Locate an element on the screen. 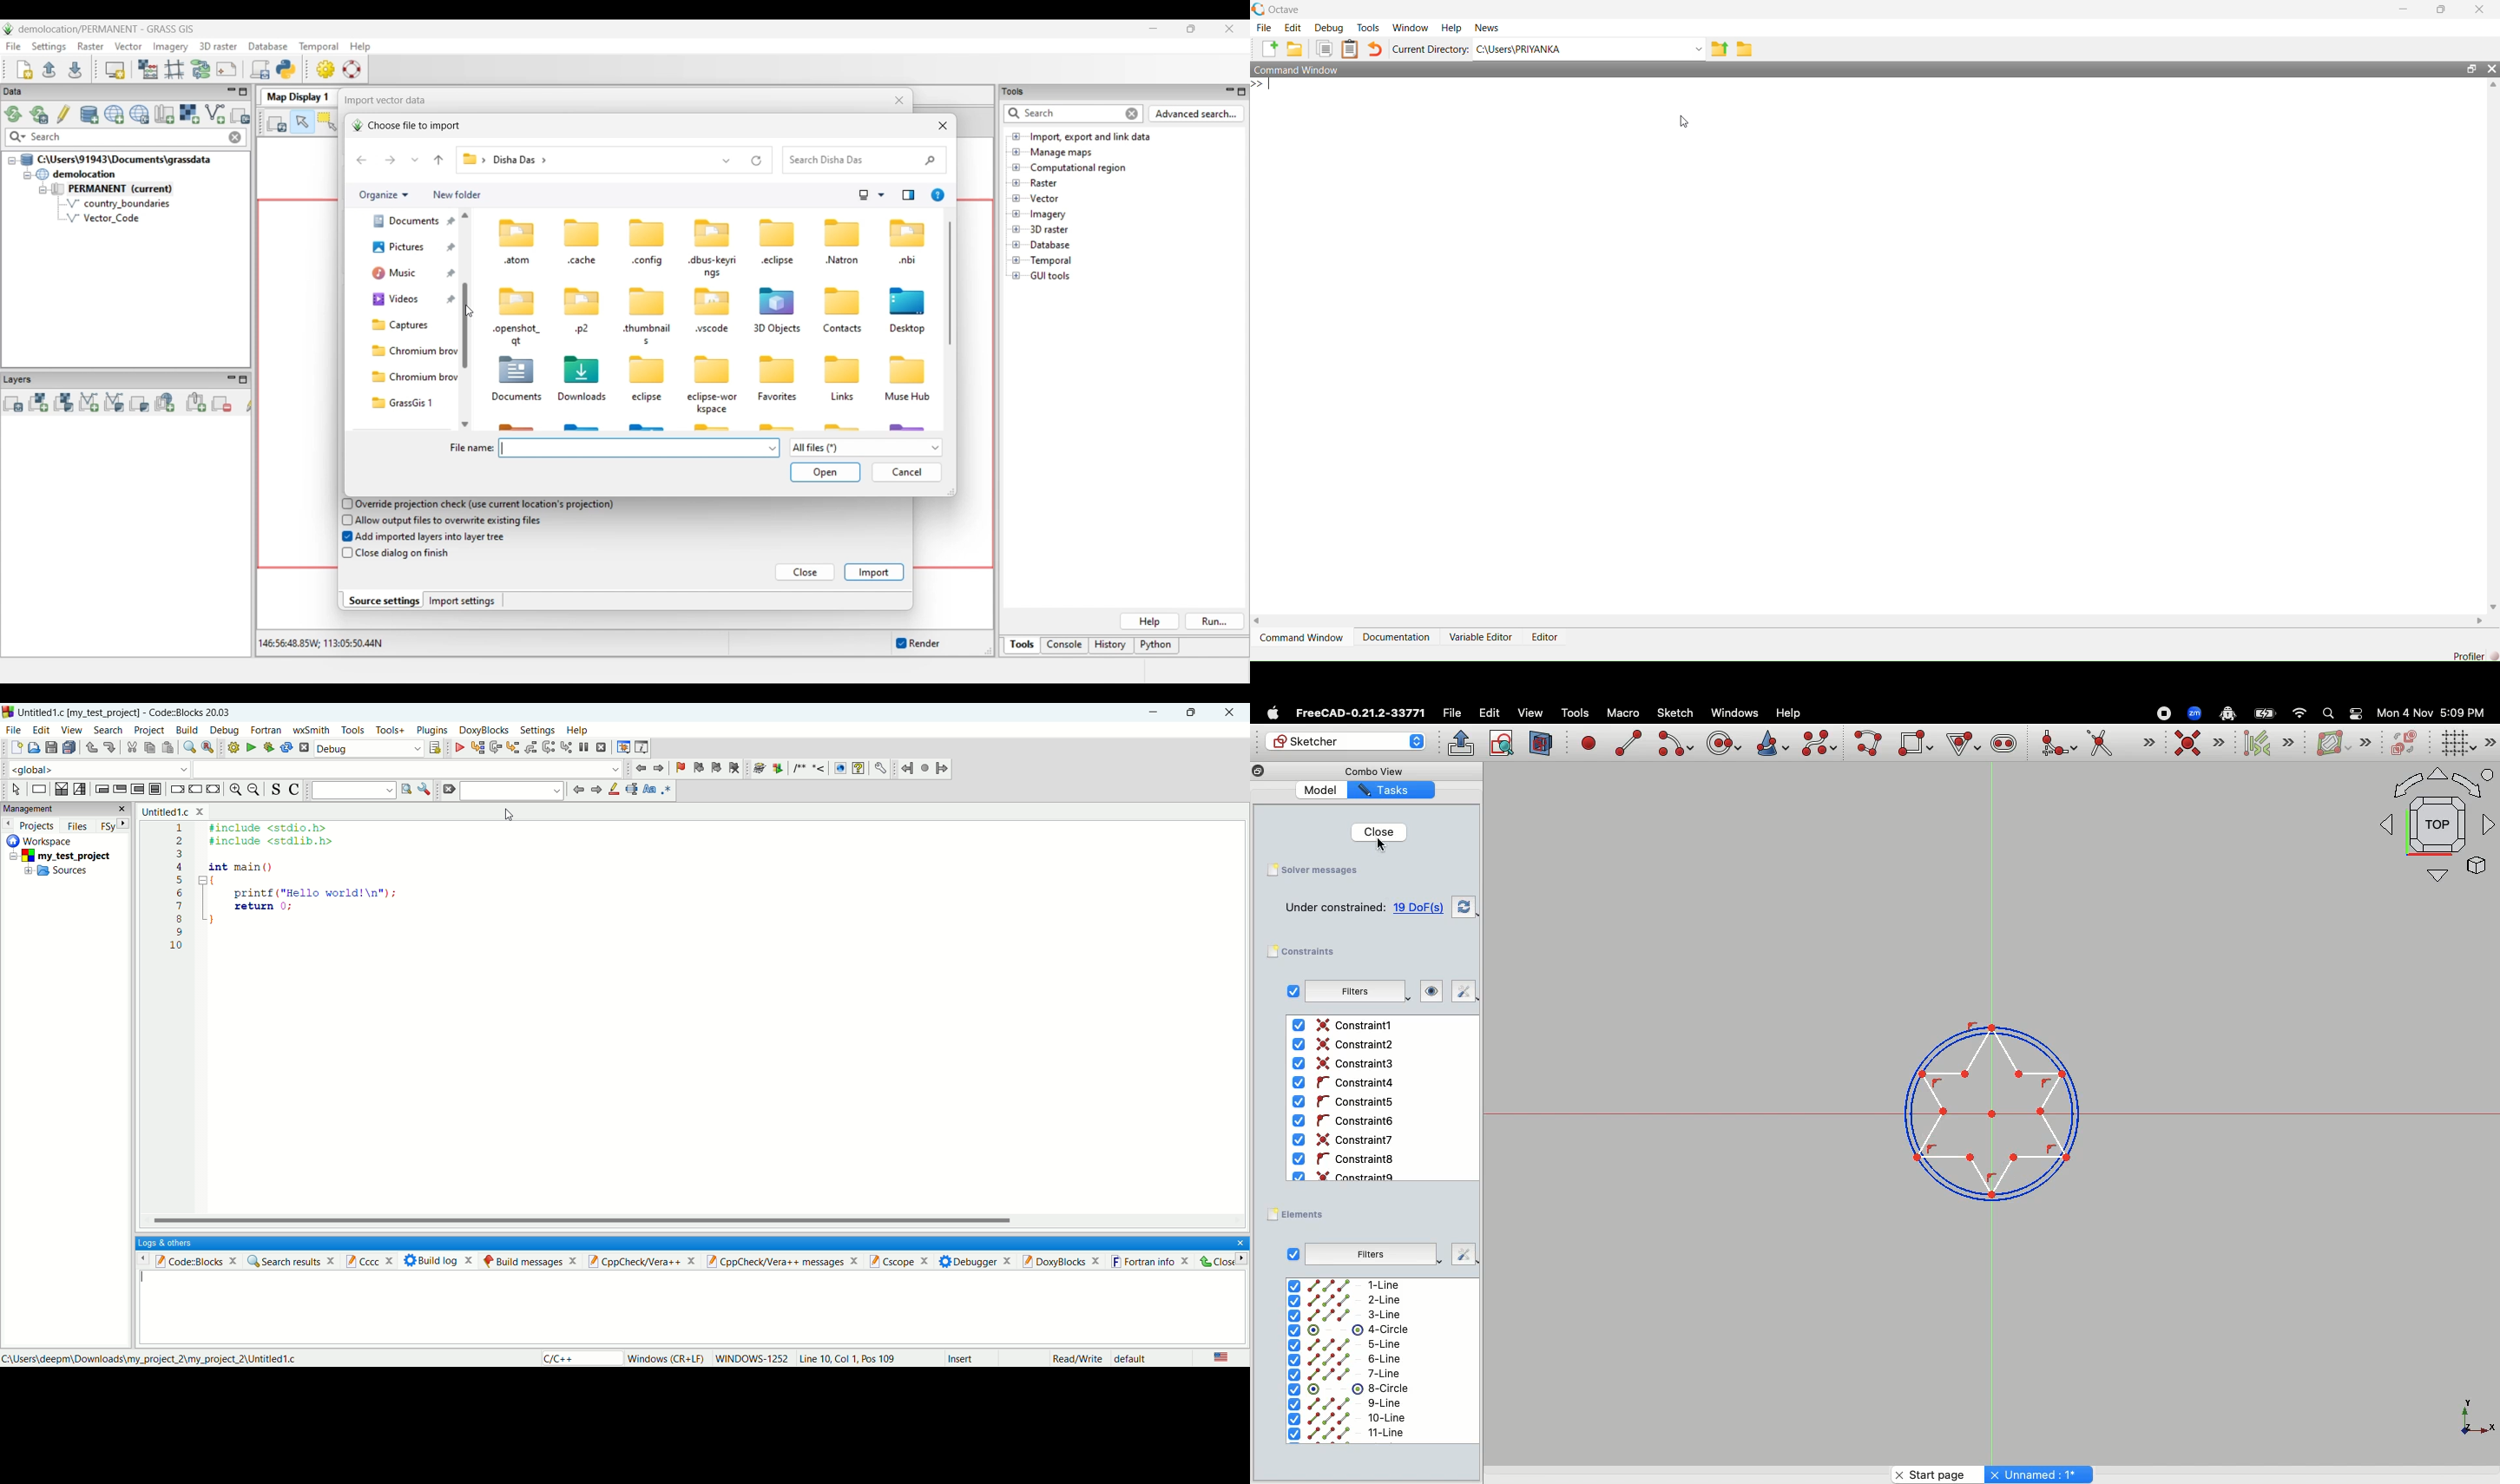 This screenshot has width=2520, height=1484. find is located at coordinates (188, 747).